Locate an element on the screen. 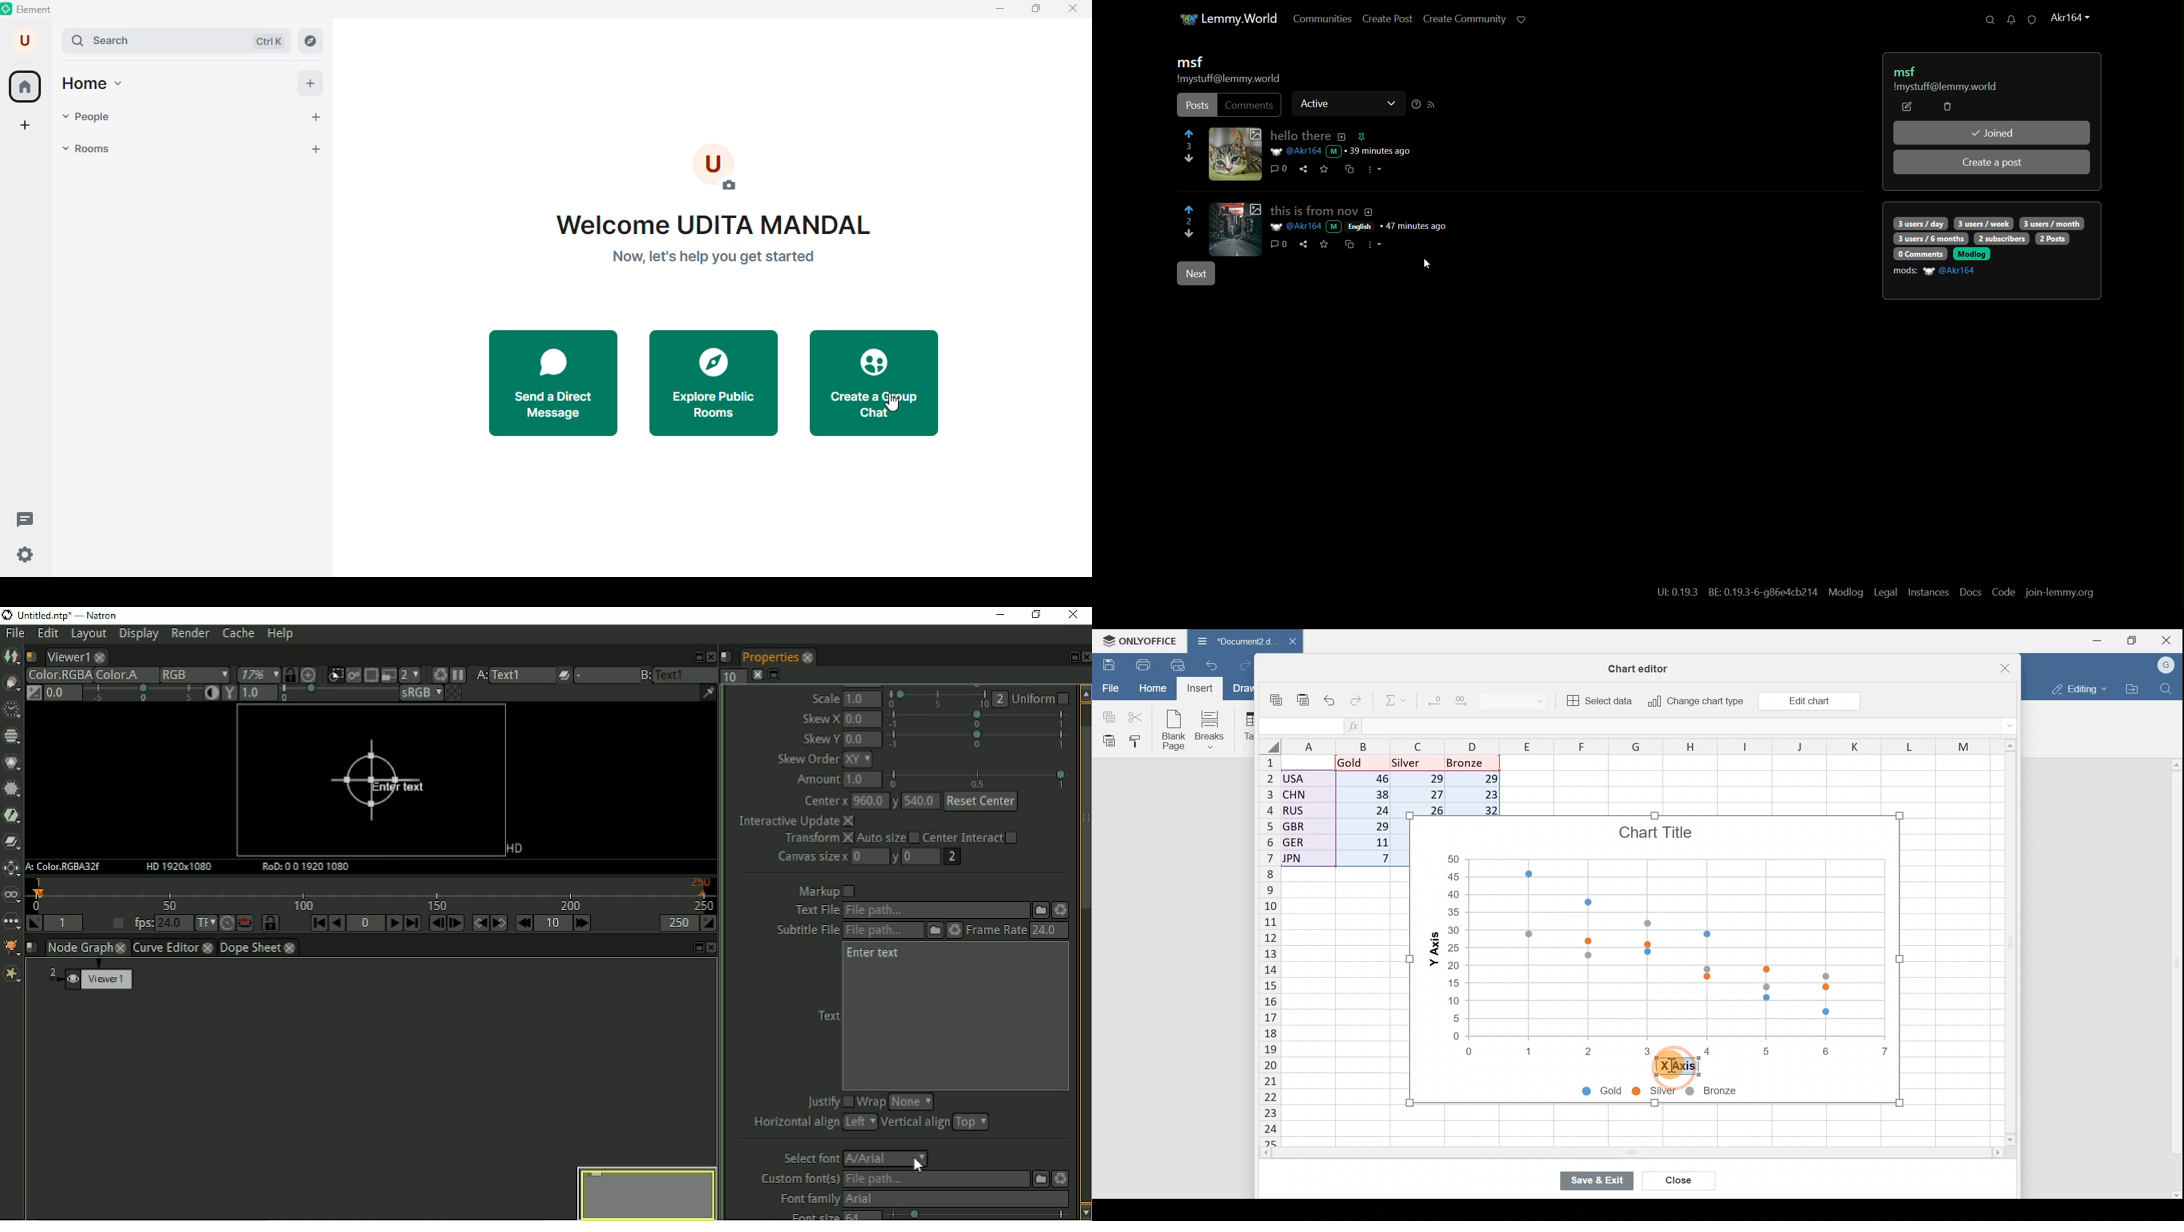 The width and height of the screenshot is (2184, 1232). Viewer gamma correction is located at coordinates (257, 694).